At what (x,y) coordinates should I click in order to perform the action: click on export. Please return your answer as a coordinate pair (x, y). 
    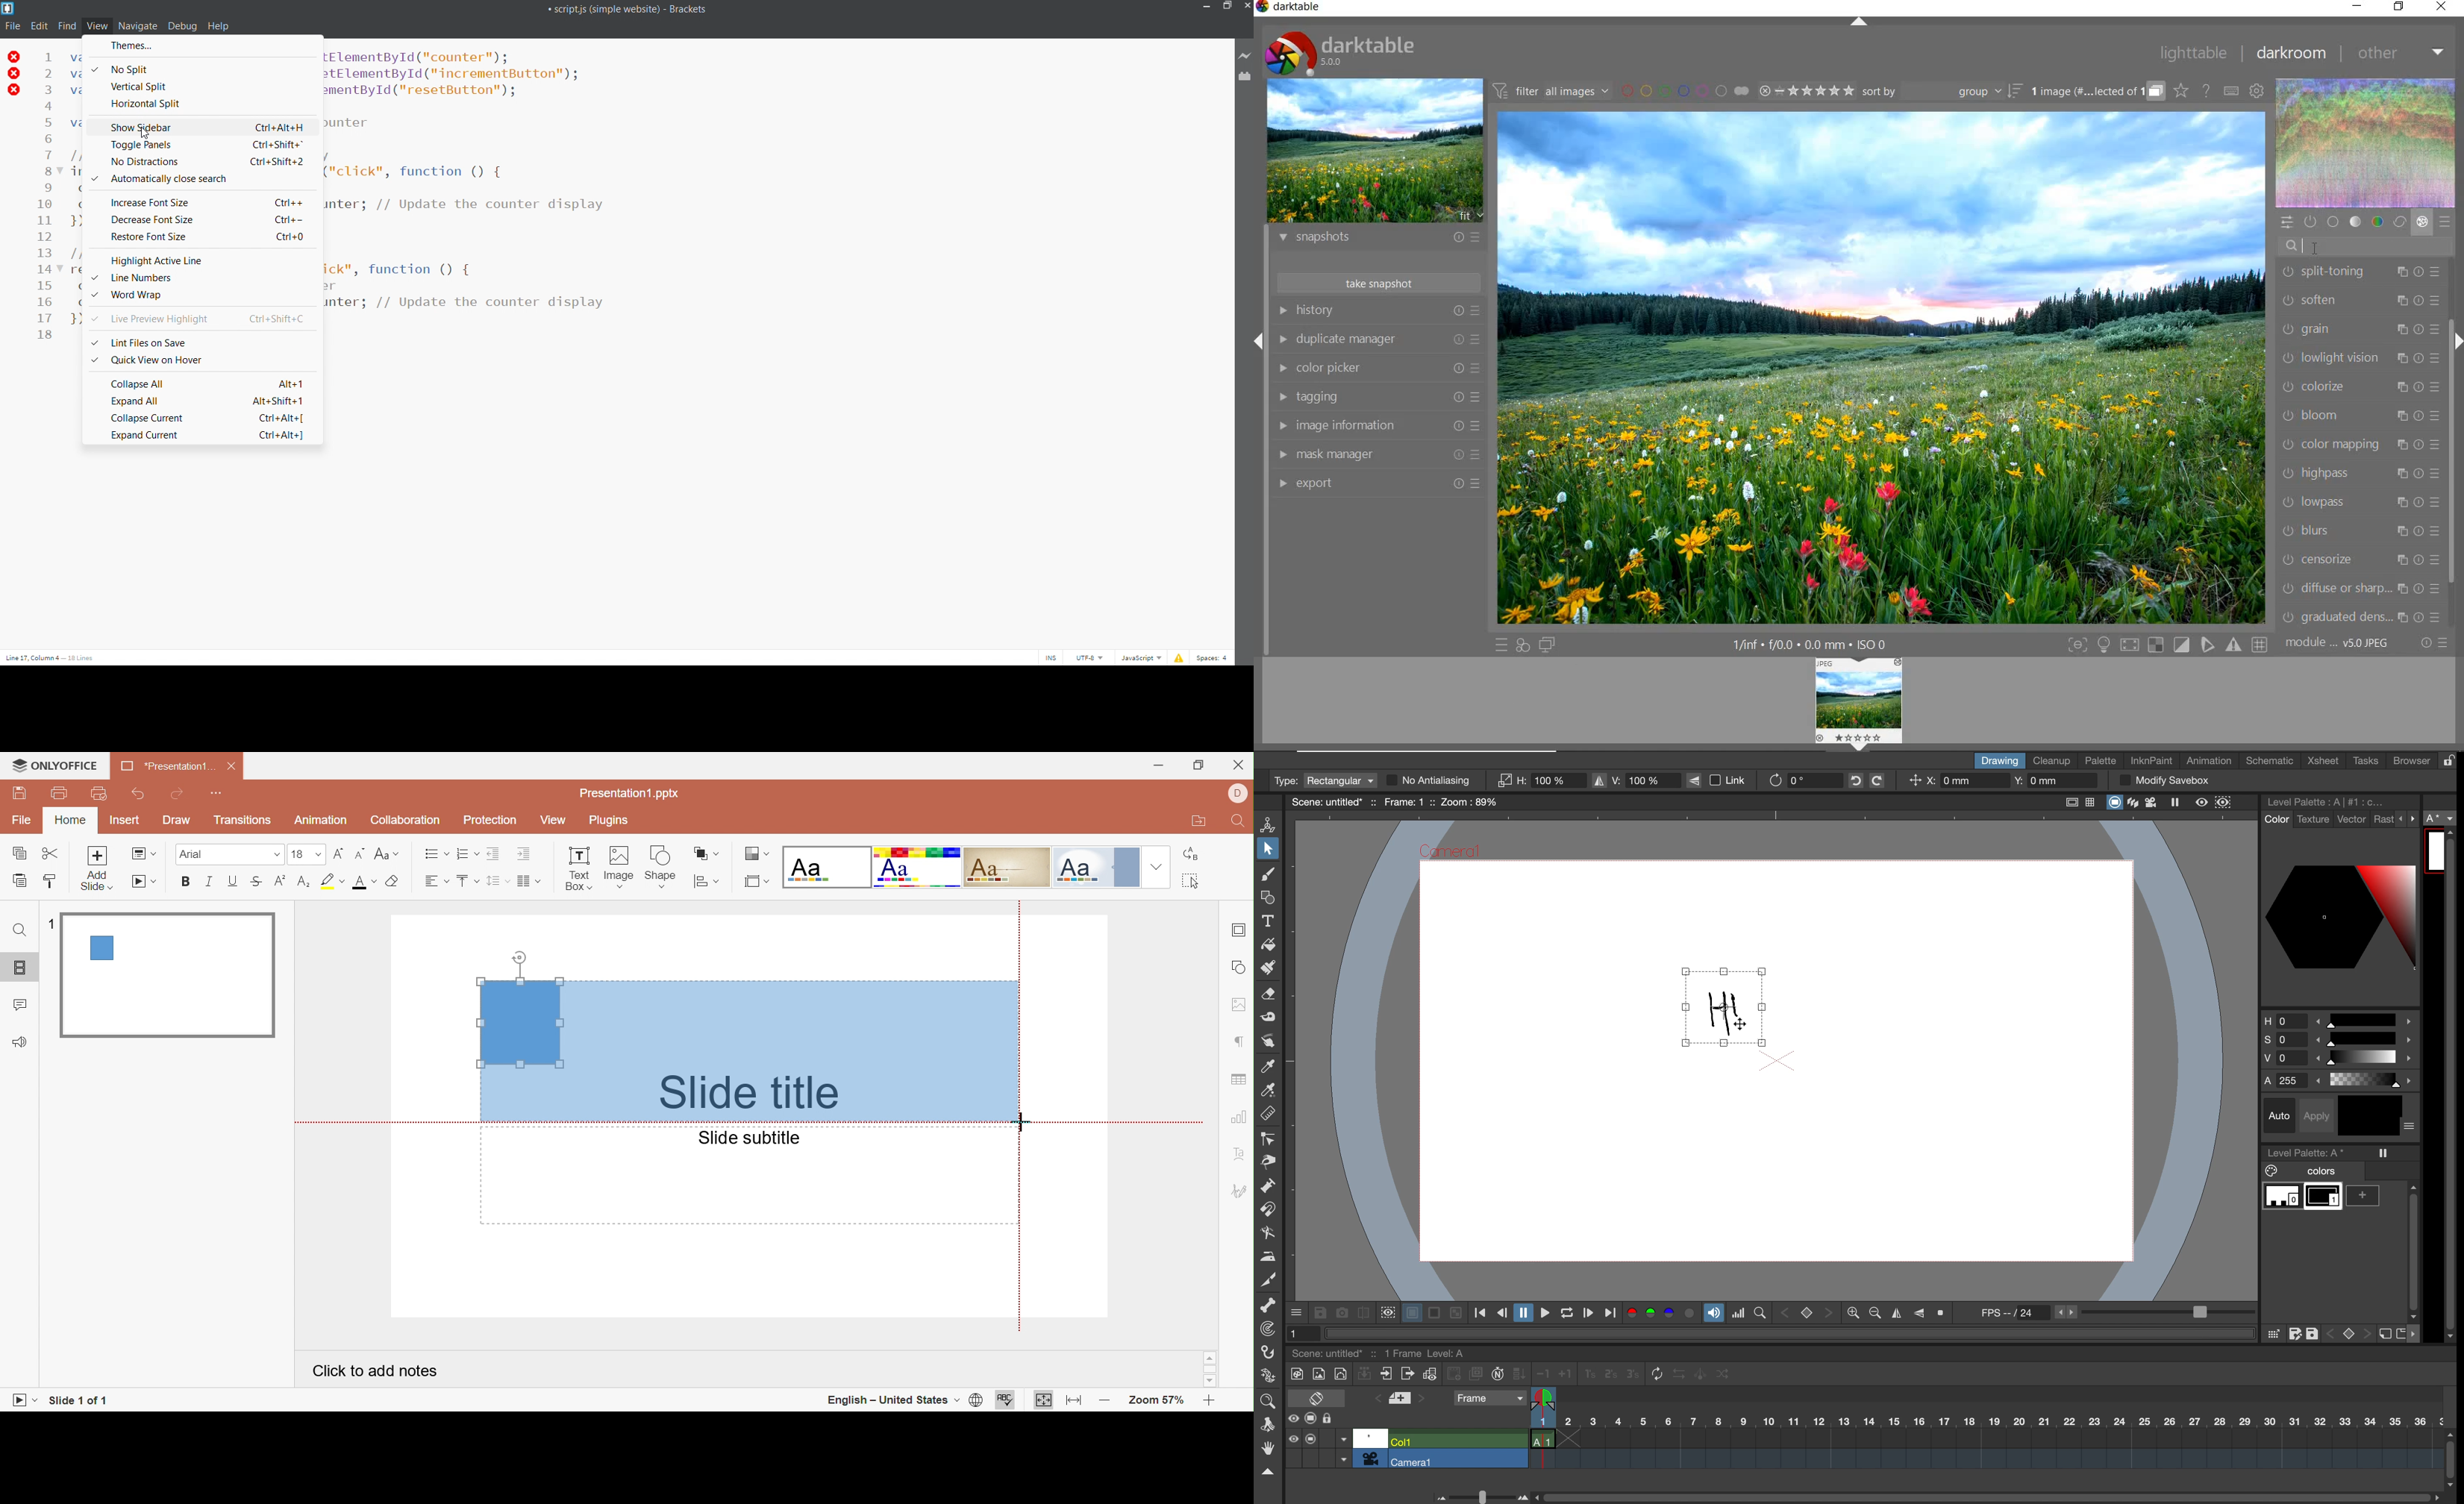
    Looking at the image, I should click on (1377, 483).